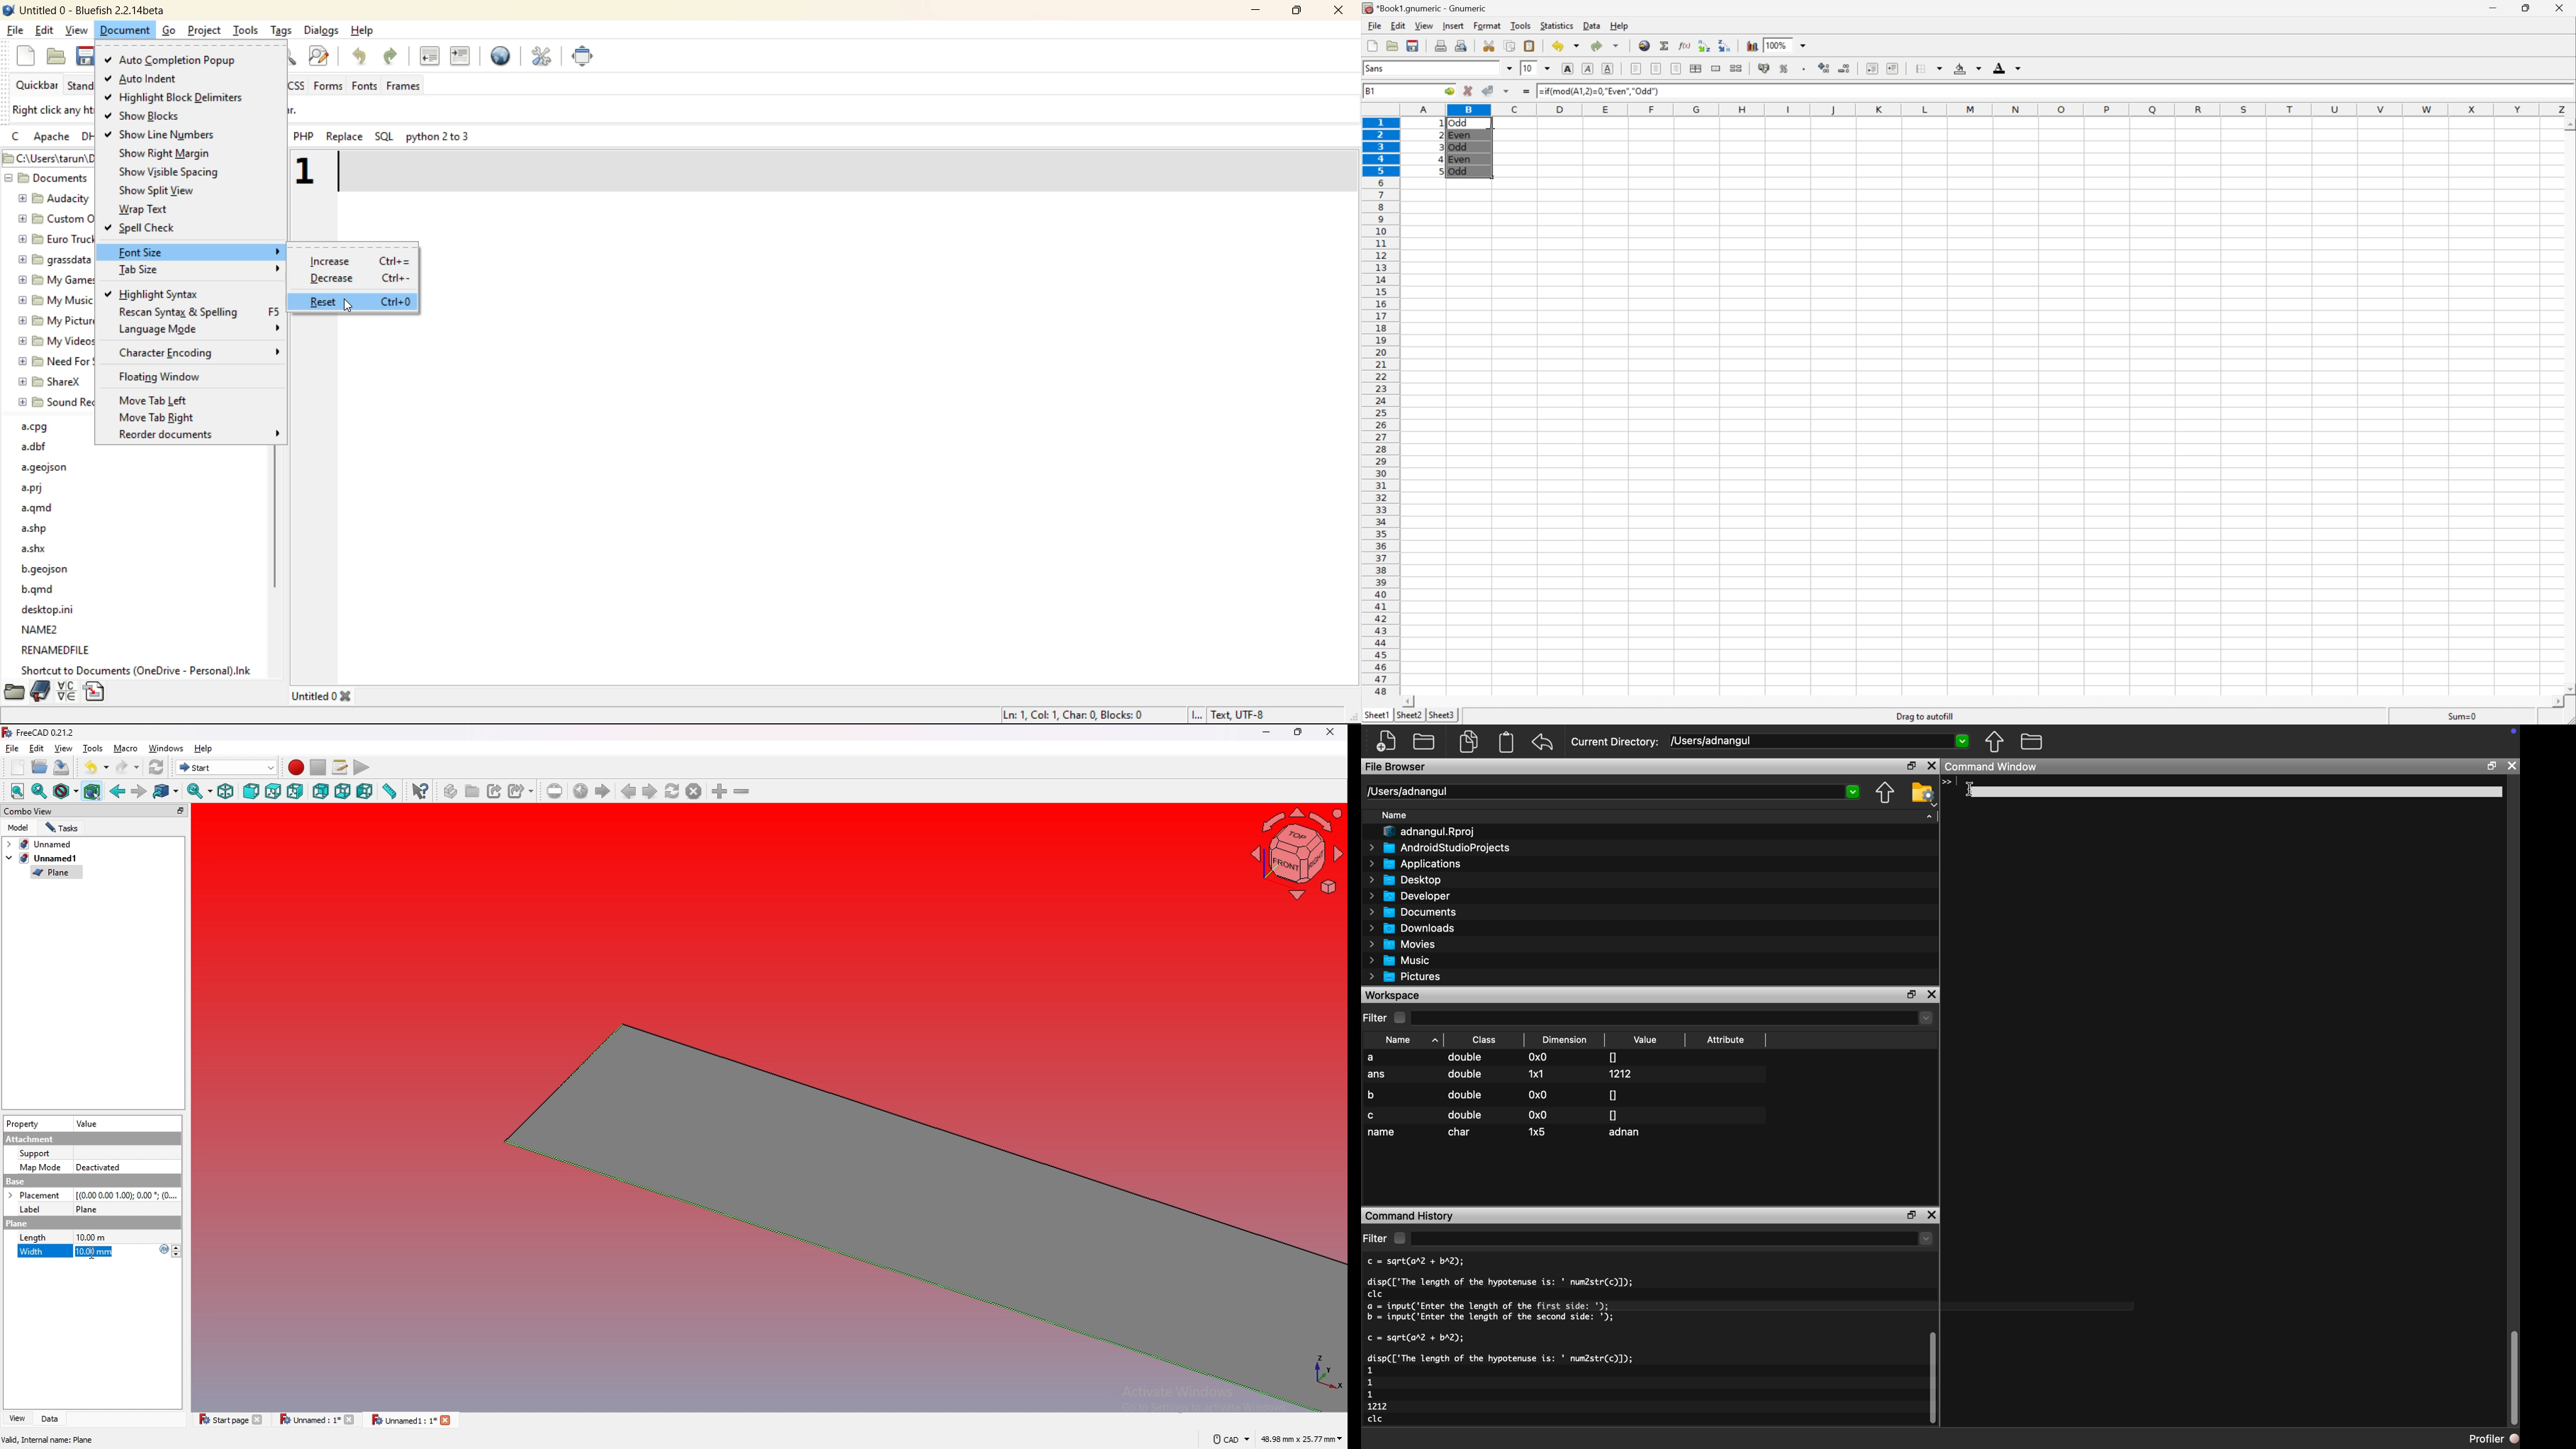 The height and width of the screenshot is (1456, 2576). I want to click on navigation cube, so click(1295, 854).